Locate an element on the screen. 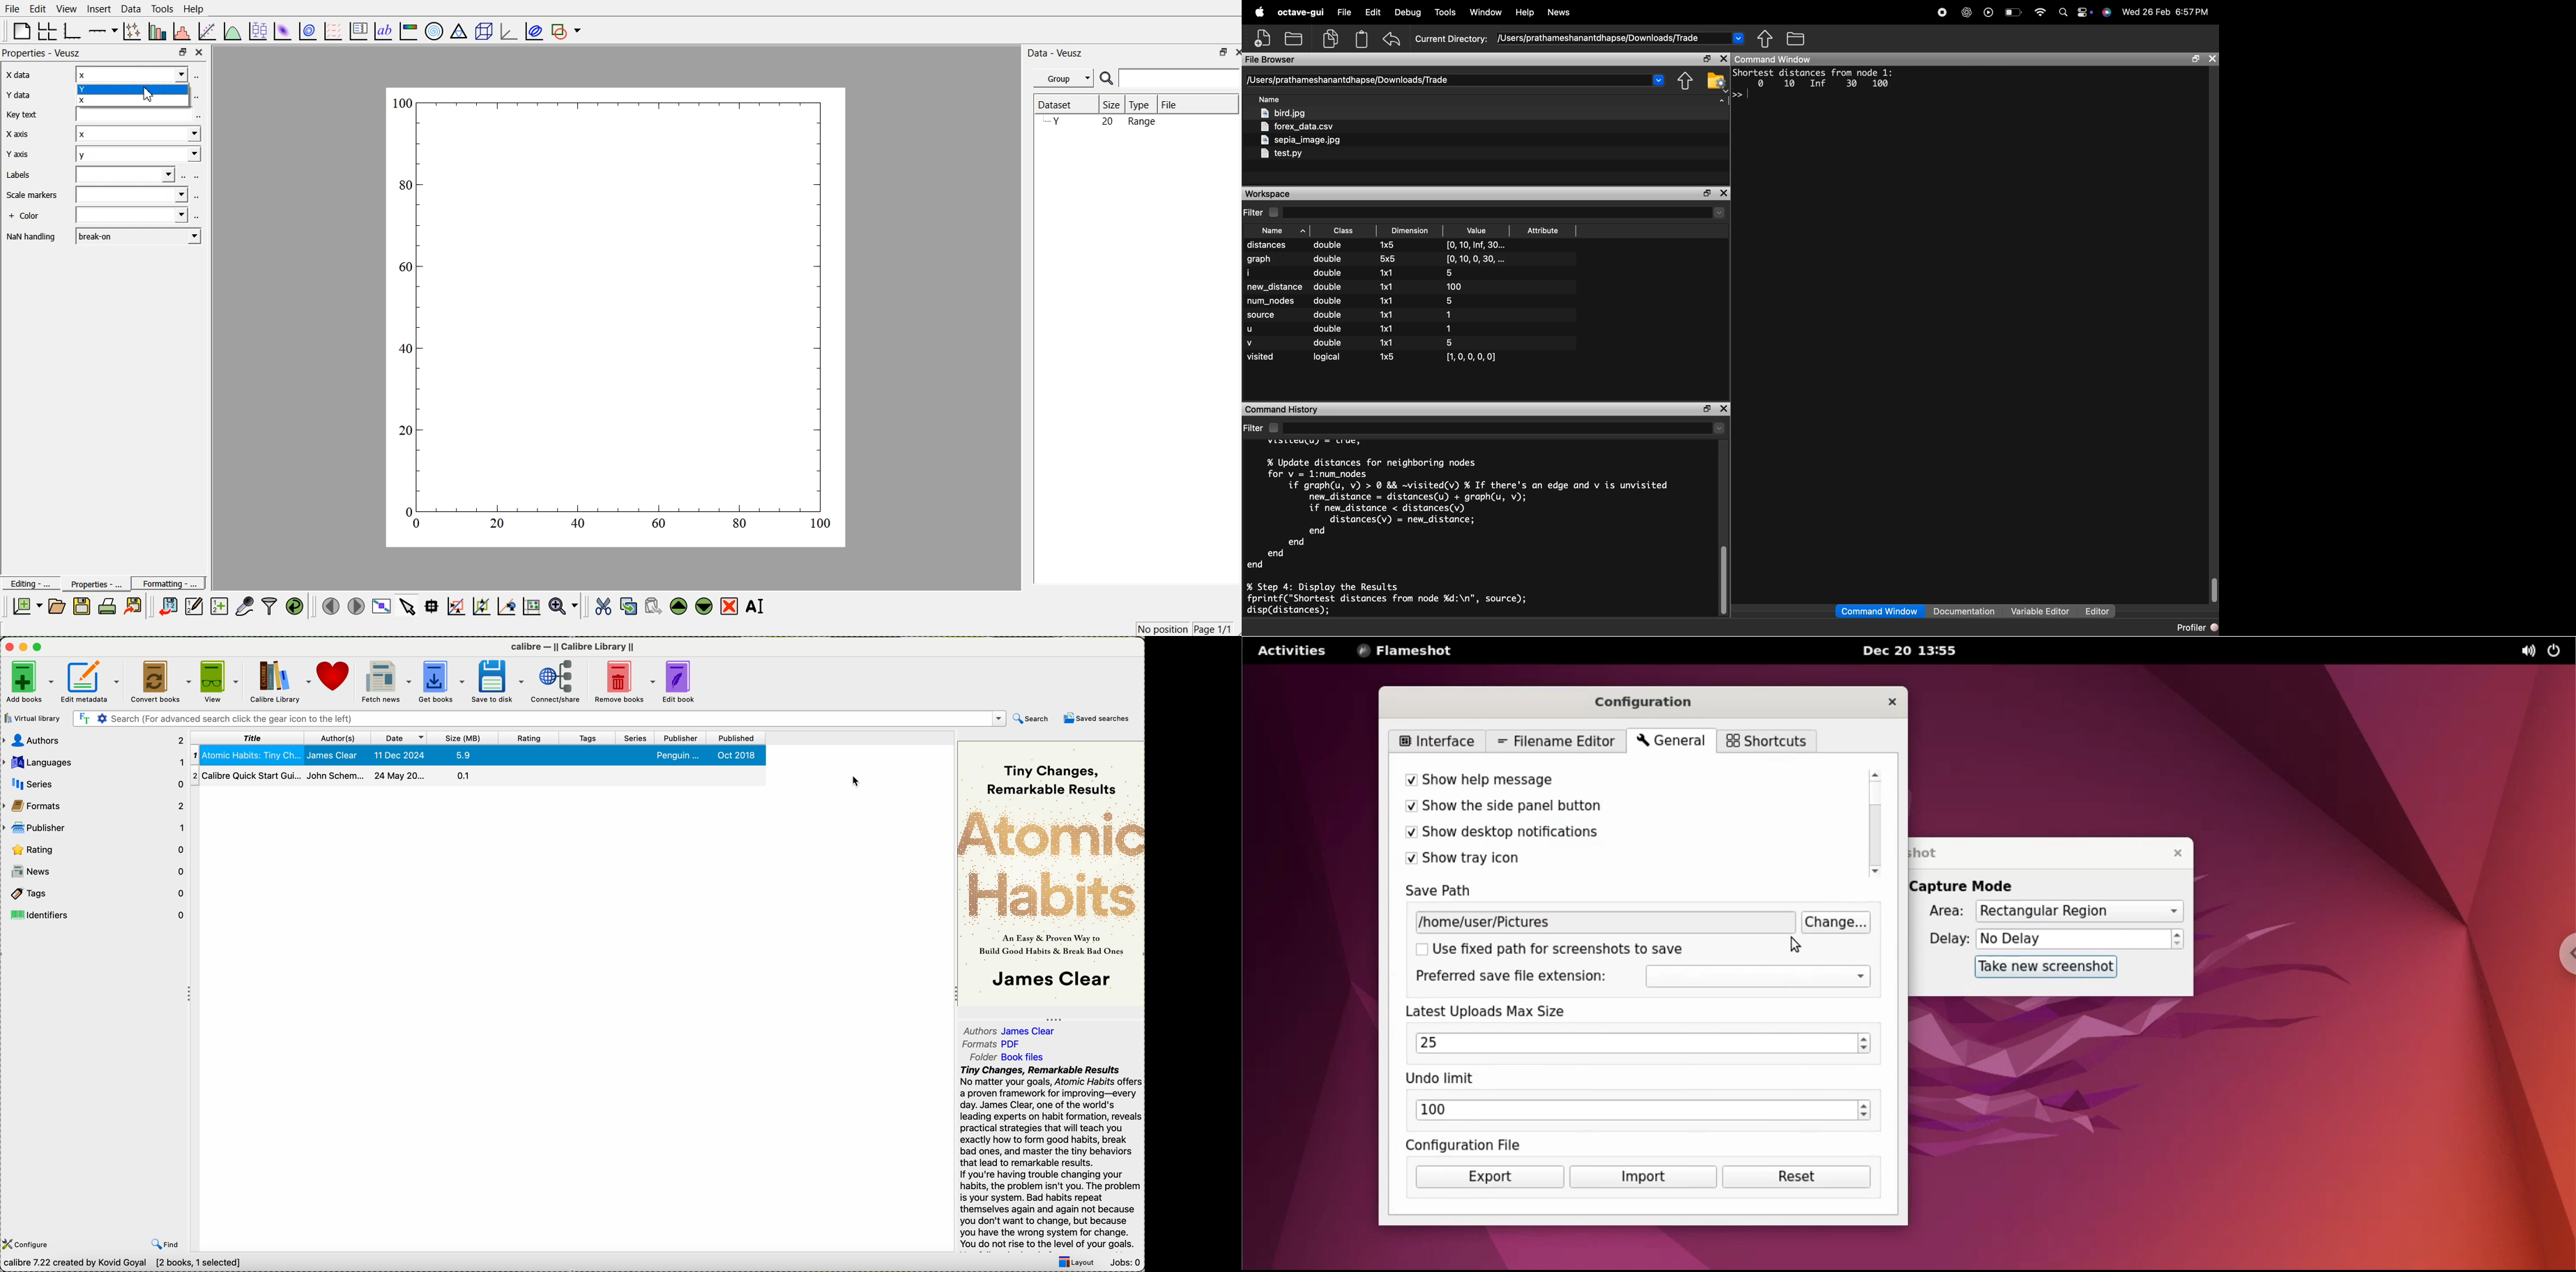 The height and width of the screenshot is (1288, 2576). Properties - Veusz is located at coordinates (42, 54).